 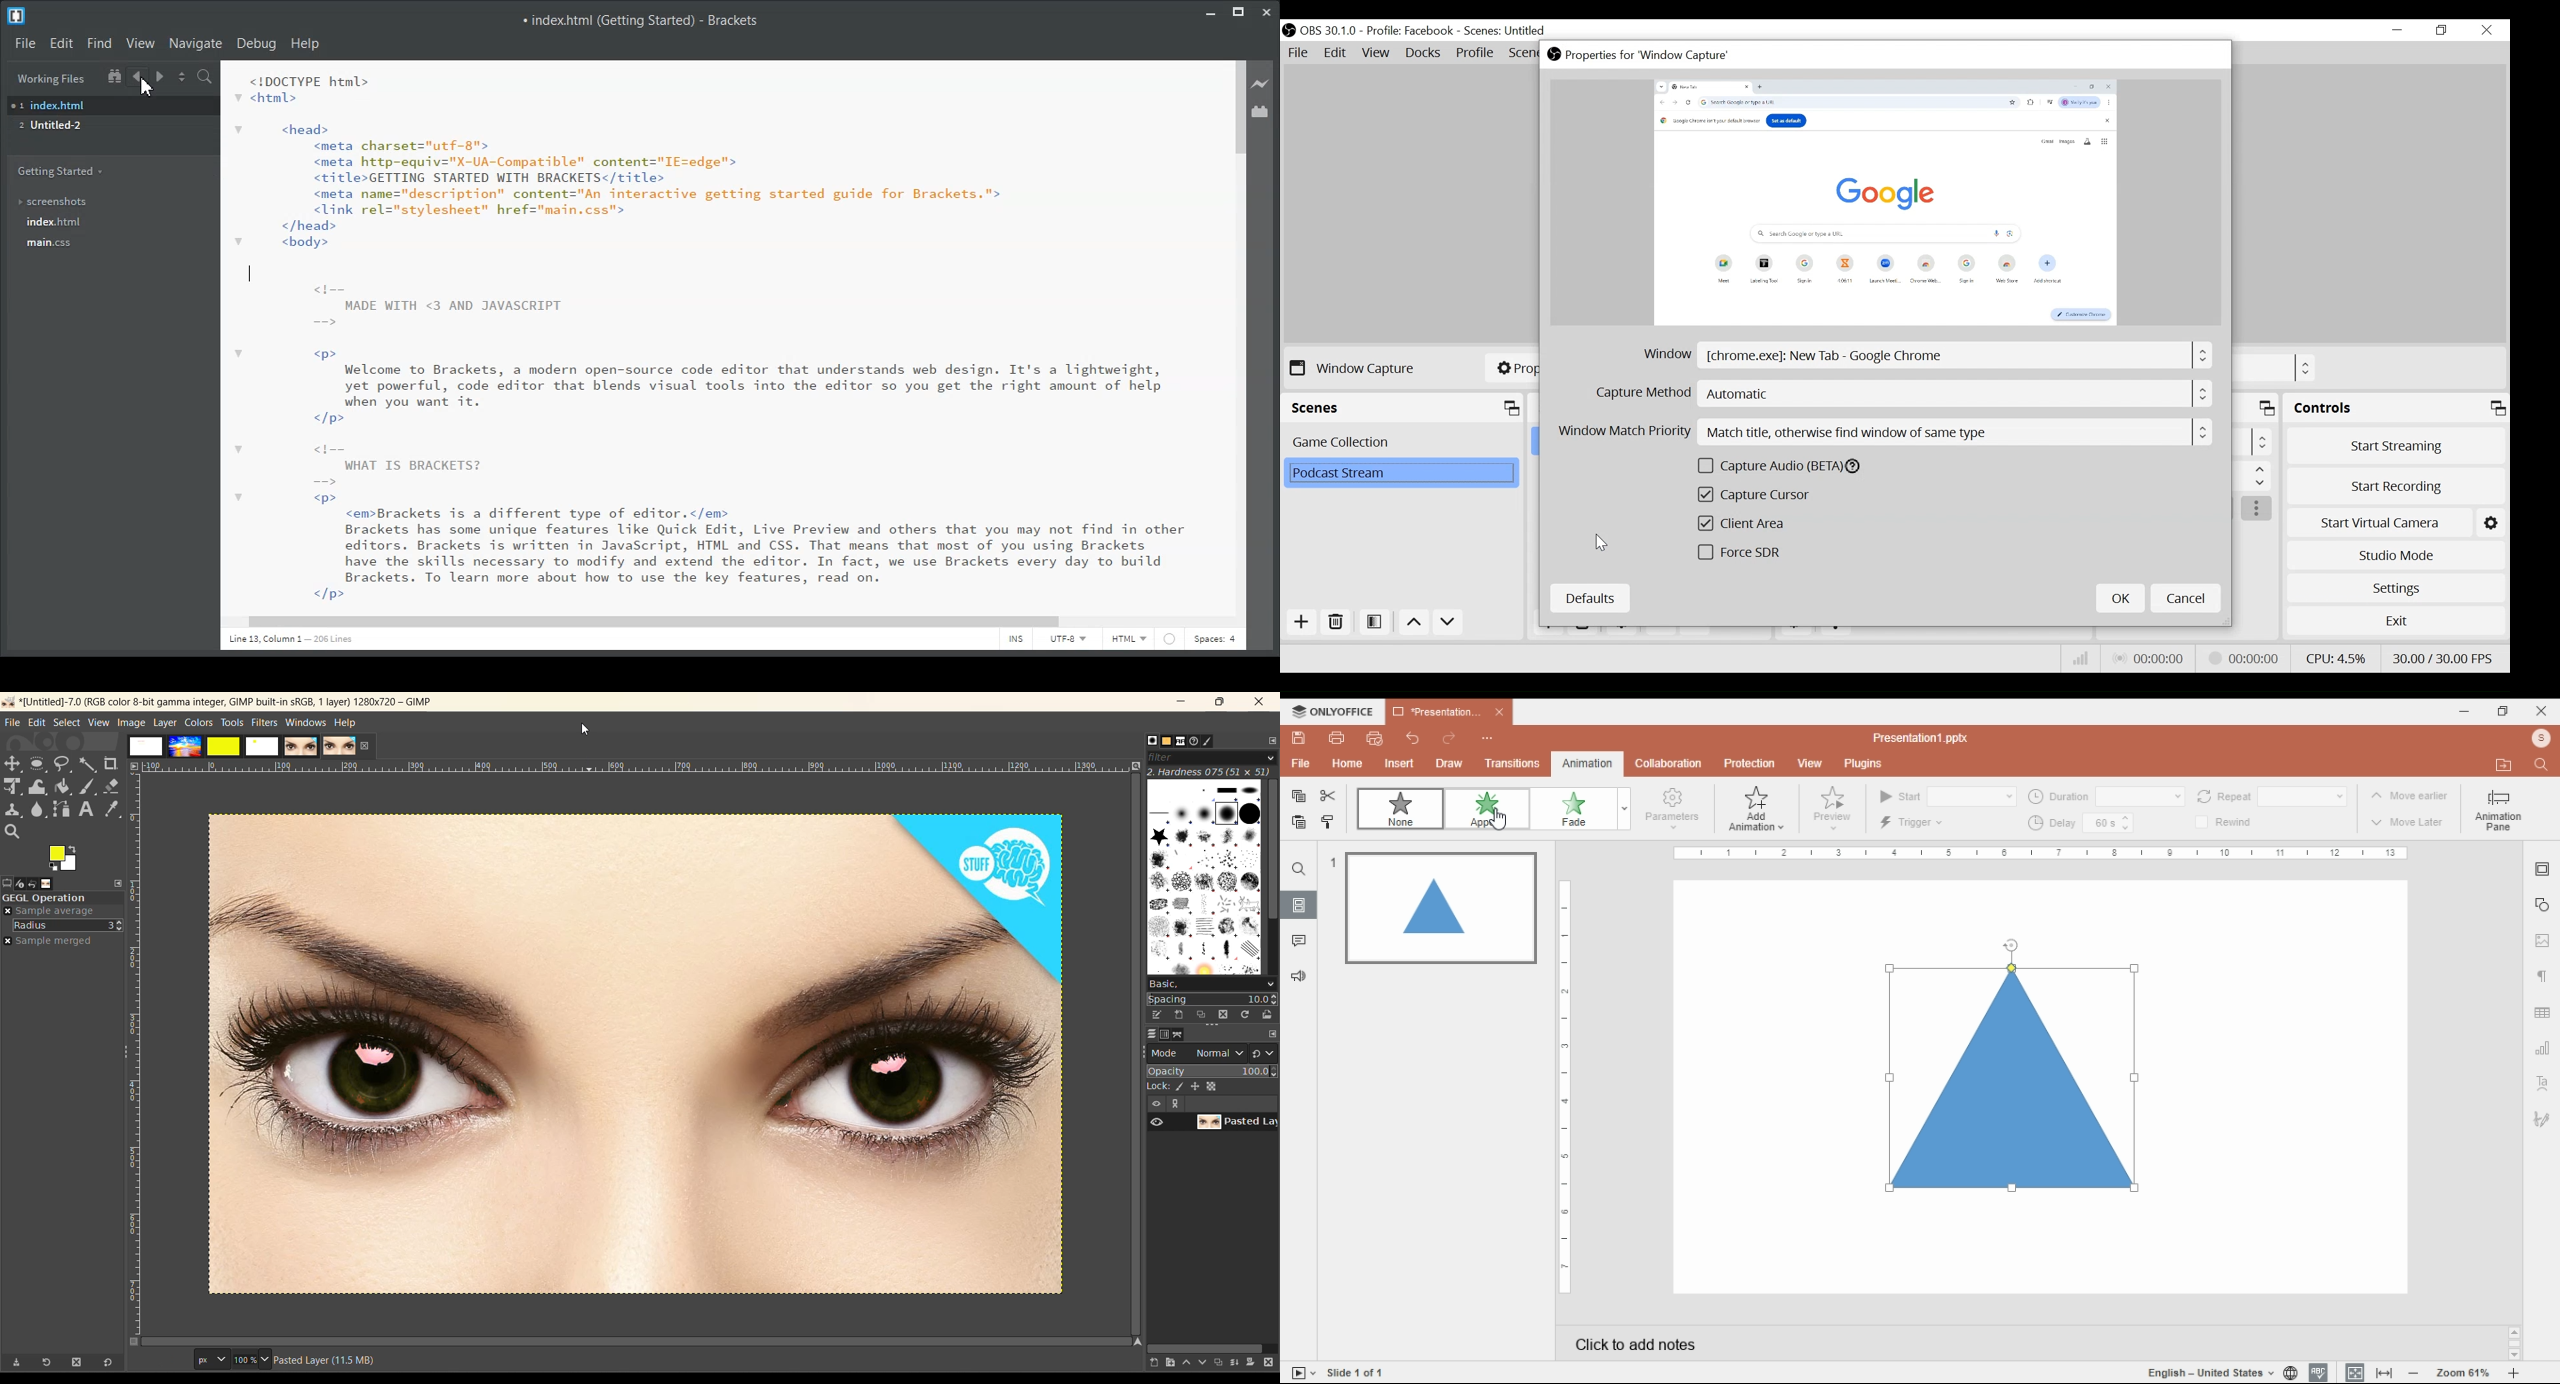 I want to click on move erlier, so click(x=2401, y=794).